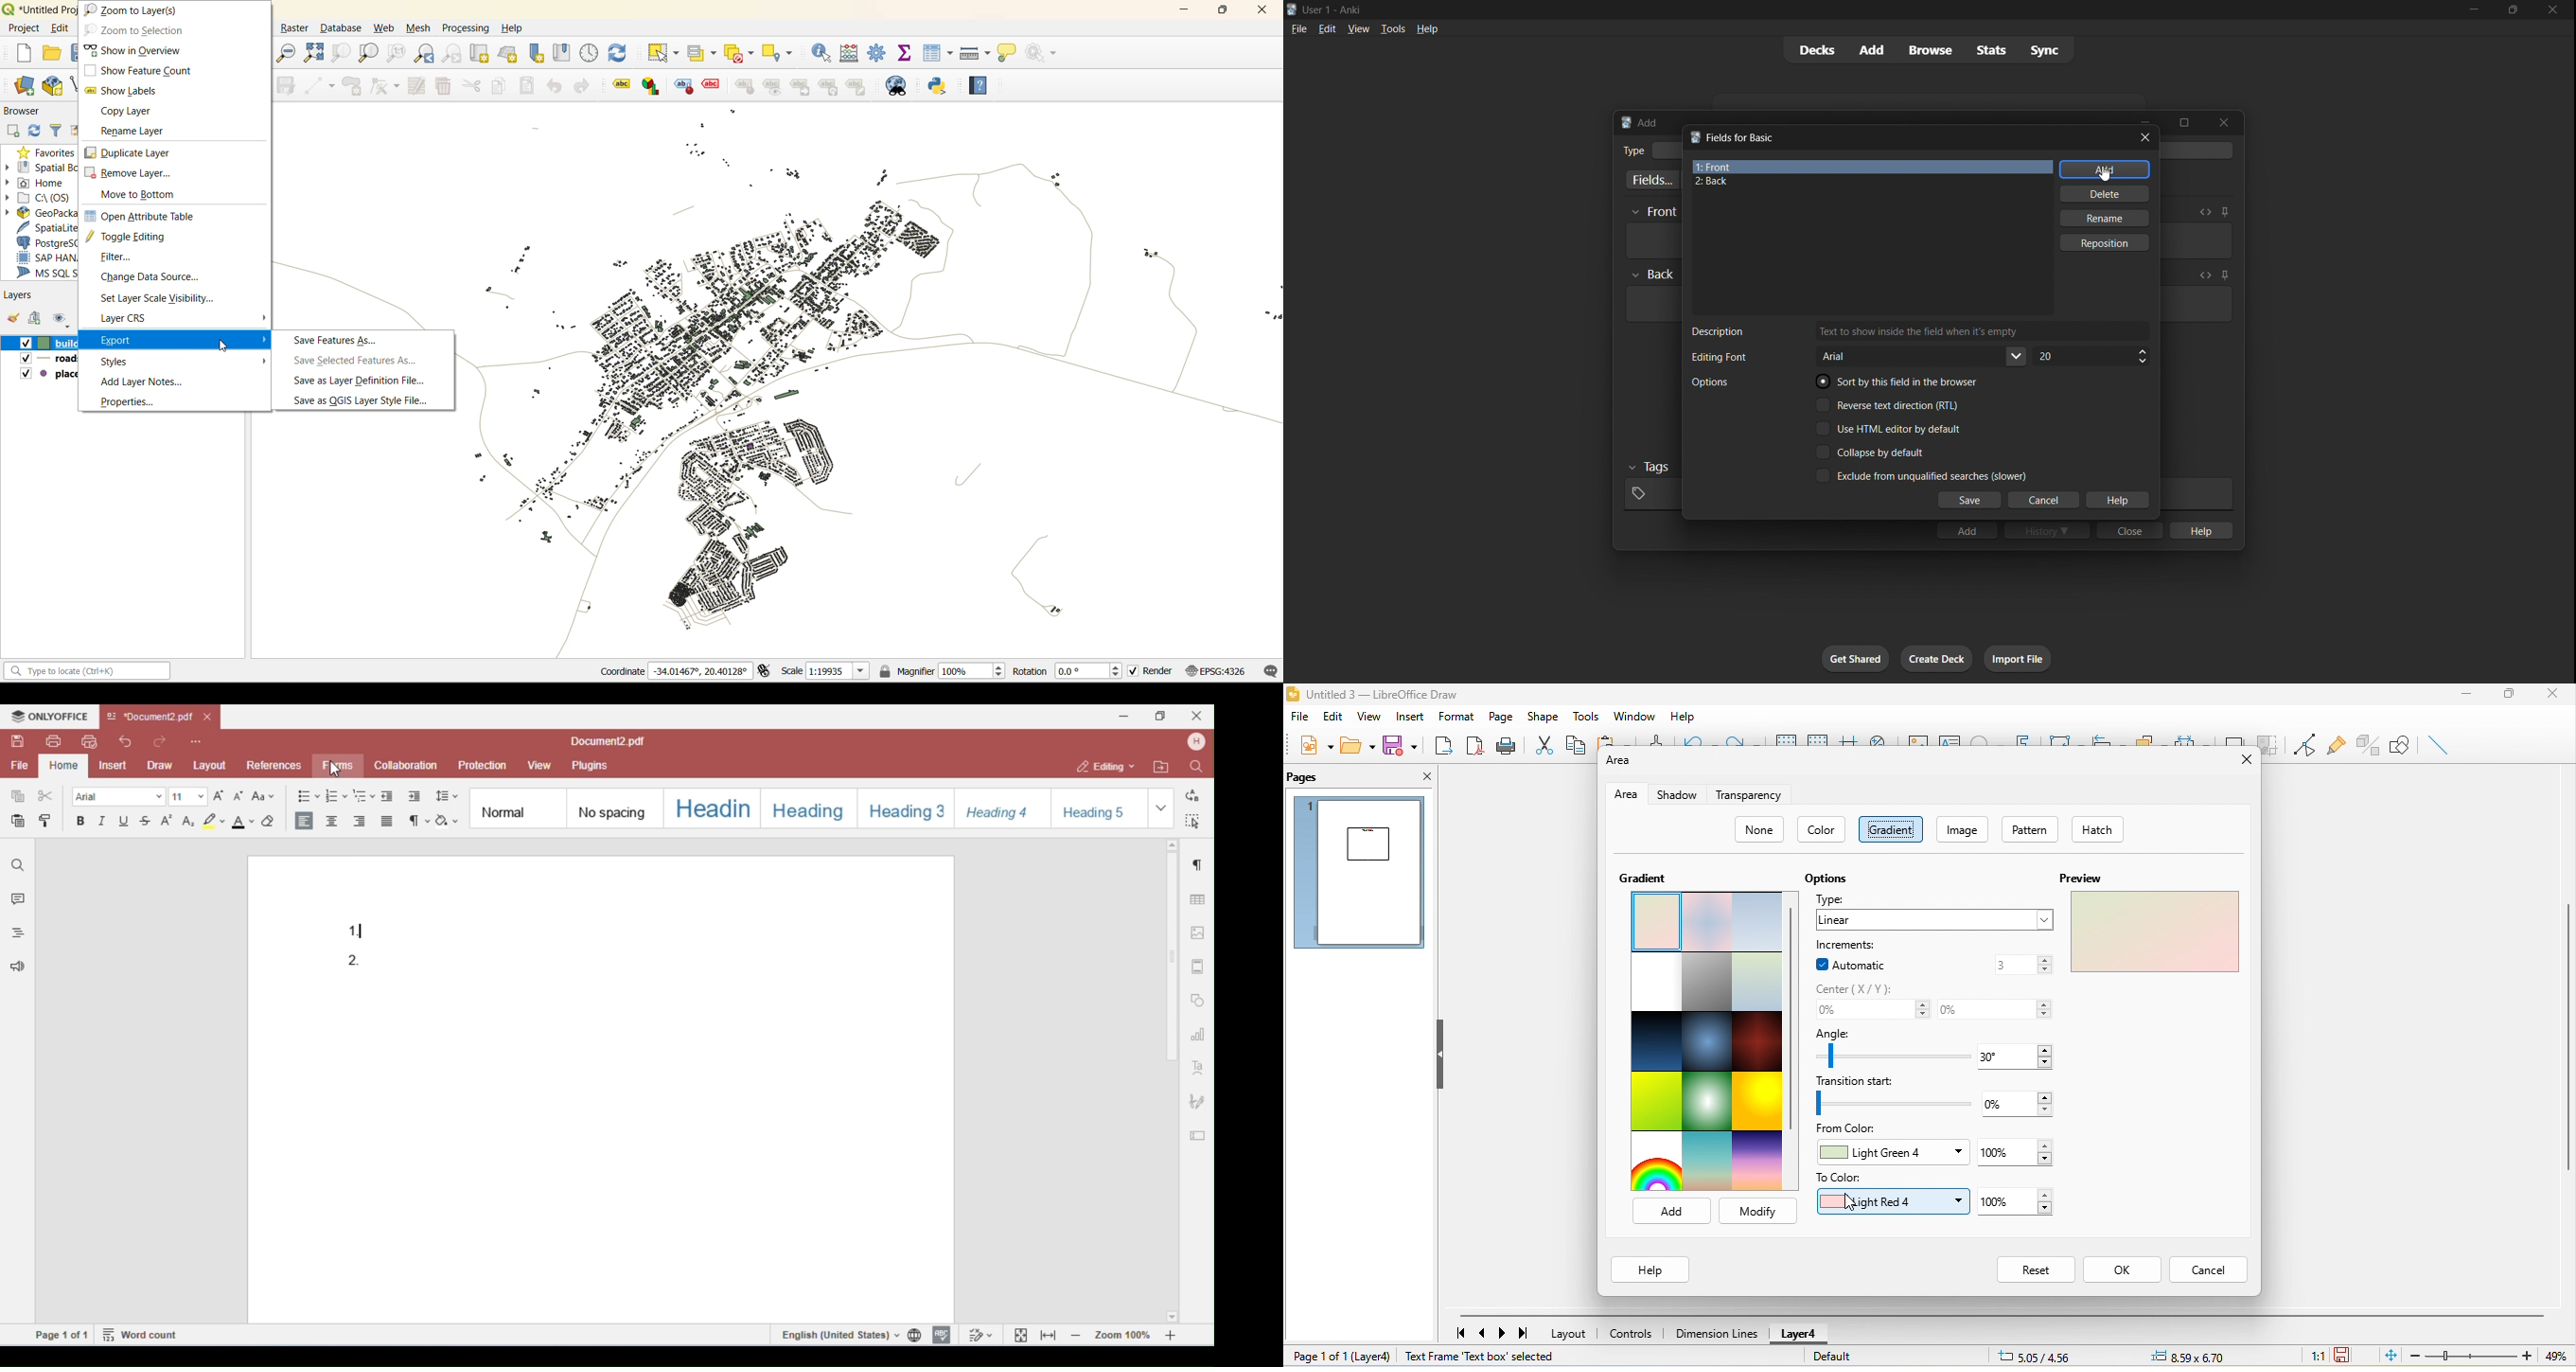  Describe the element at coordinates (2104, 218) in the screenshot. I see `rename ` at that location.